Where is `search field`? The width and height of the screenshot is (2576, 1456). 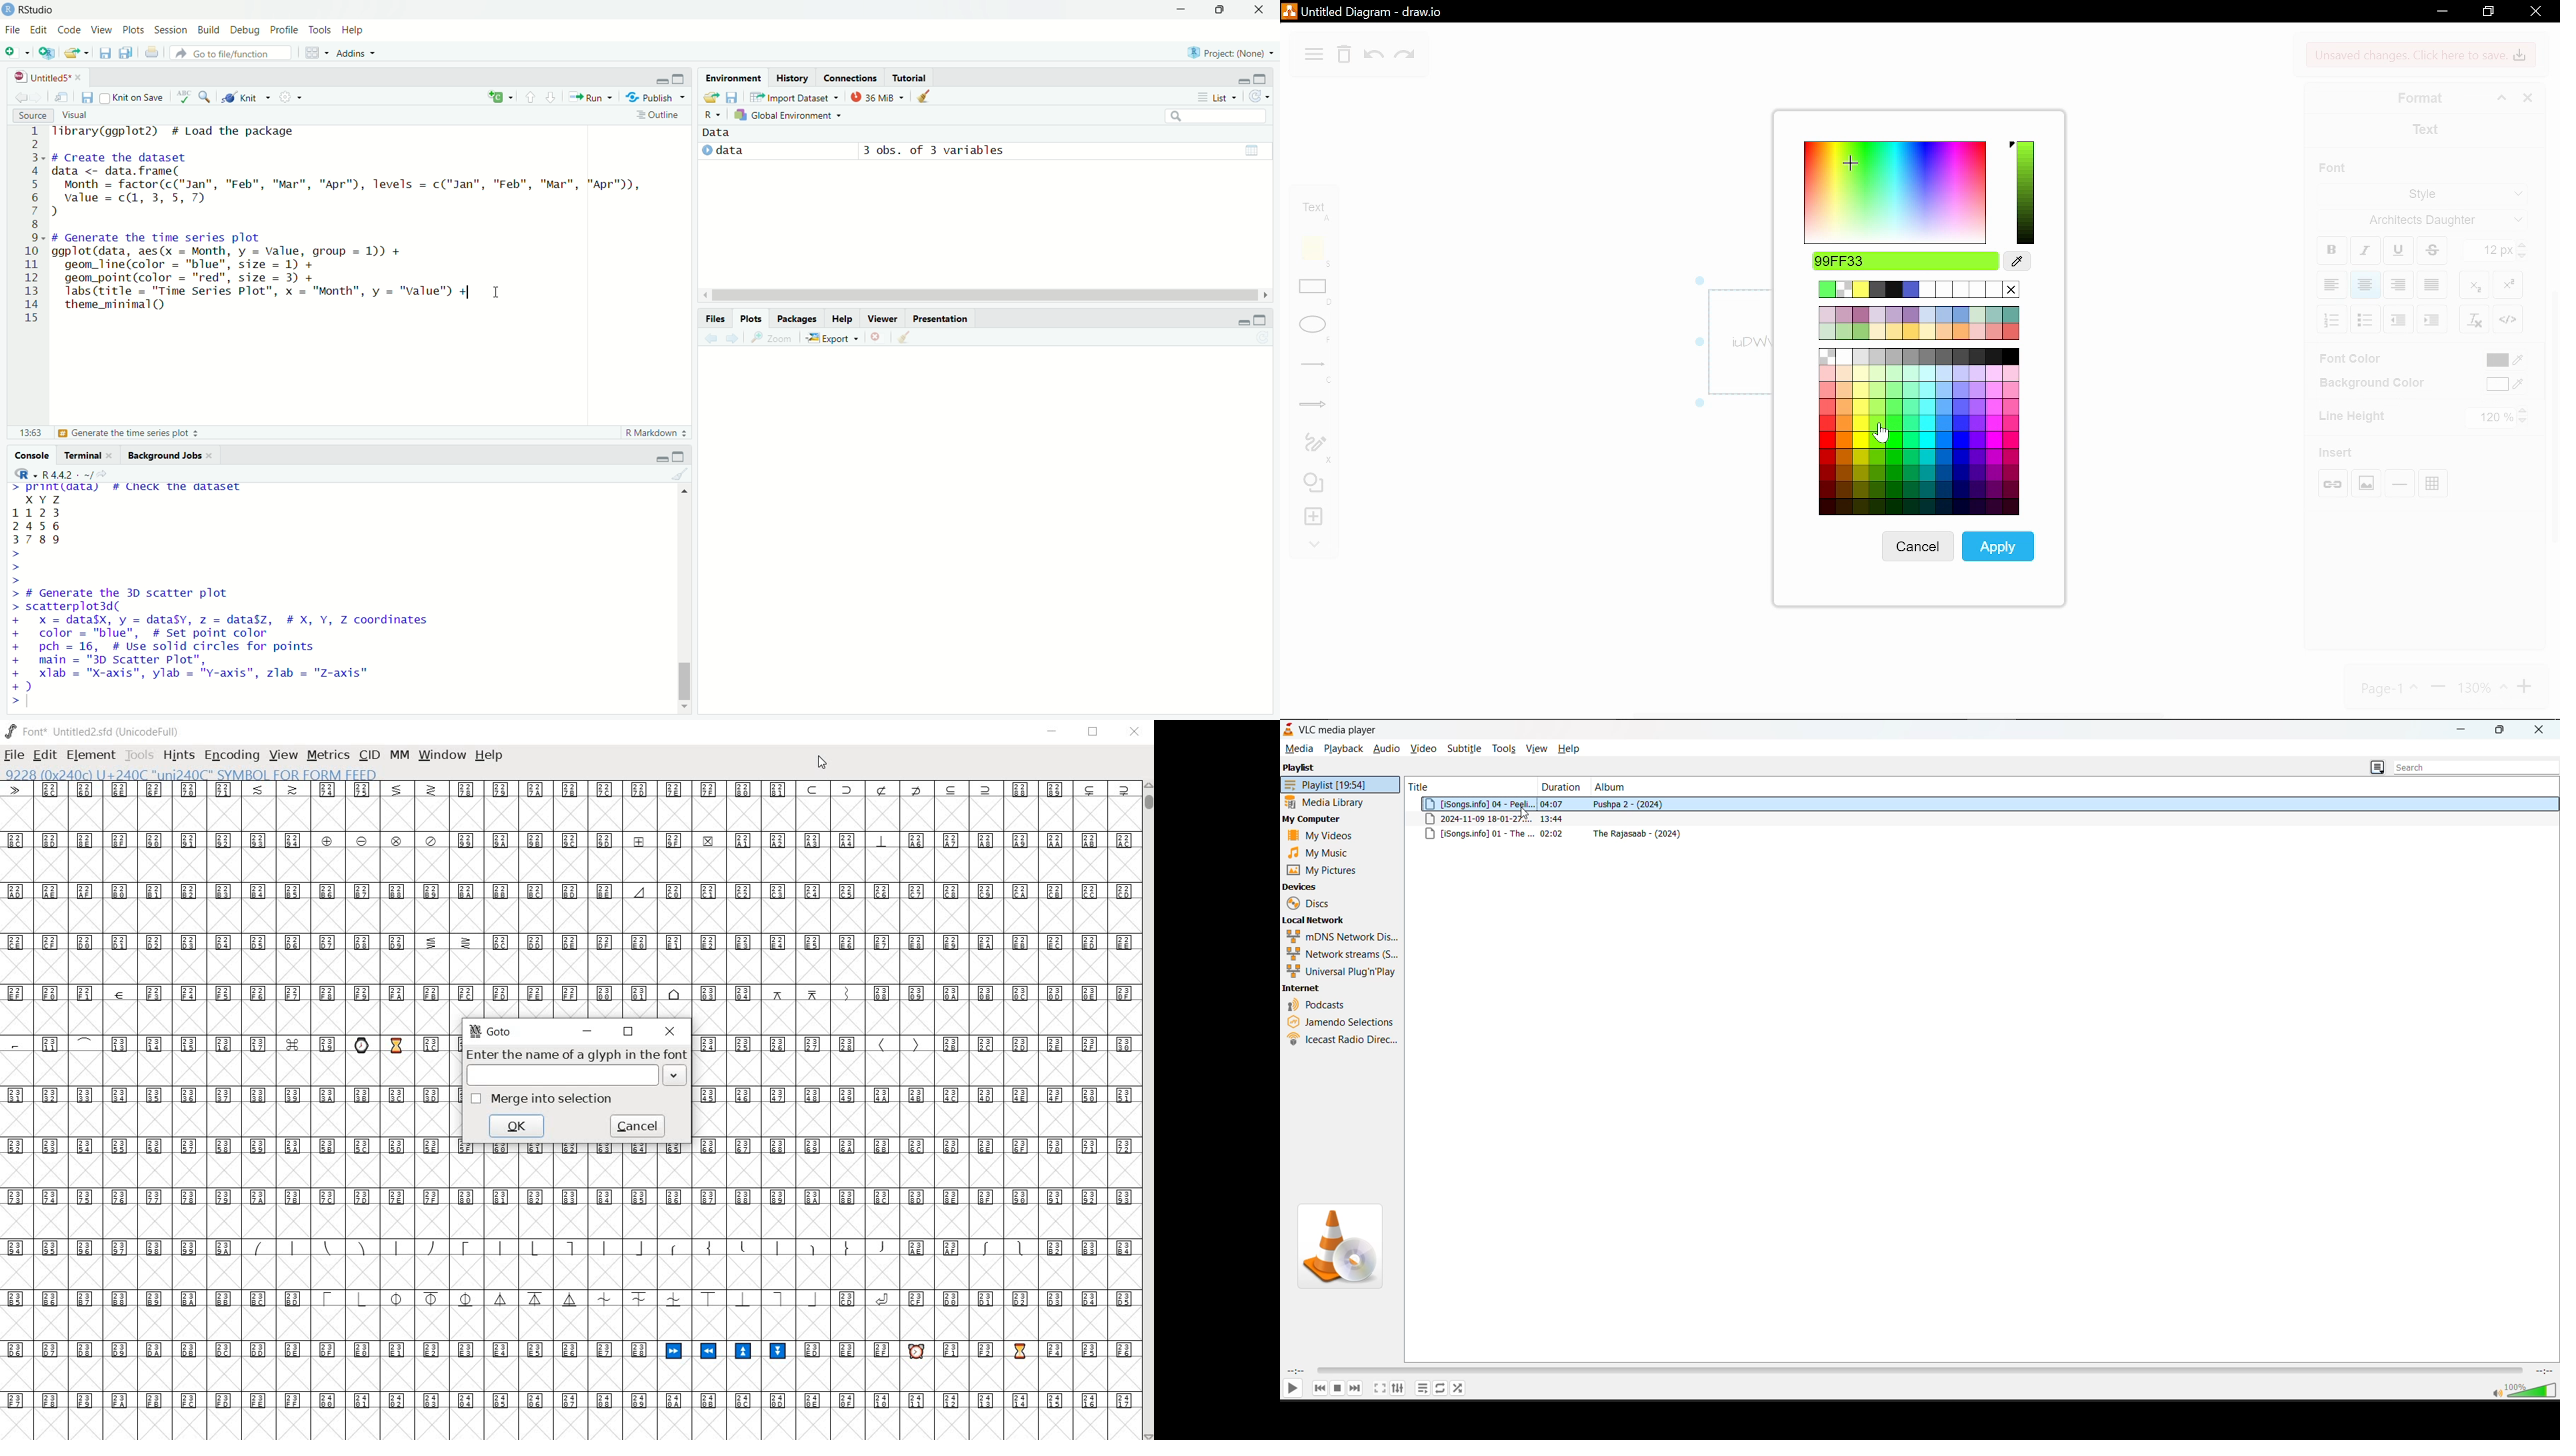 search field is located at coordinates (1215, 116).